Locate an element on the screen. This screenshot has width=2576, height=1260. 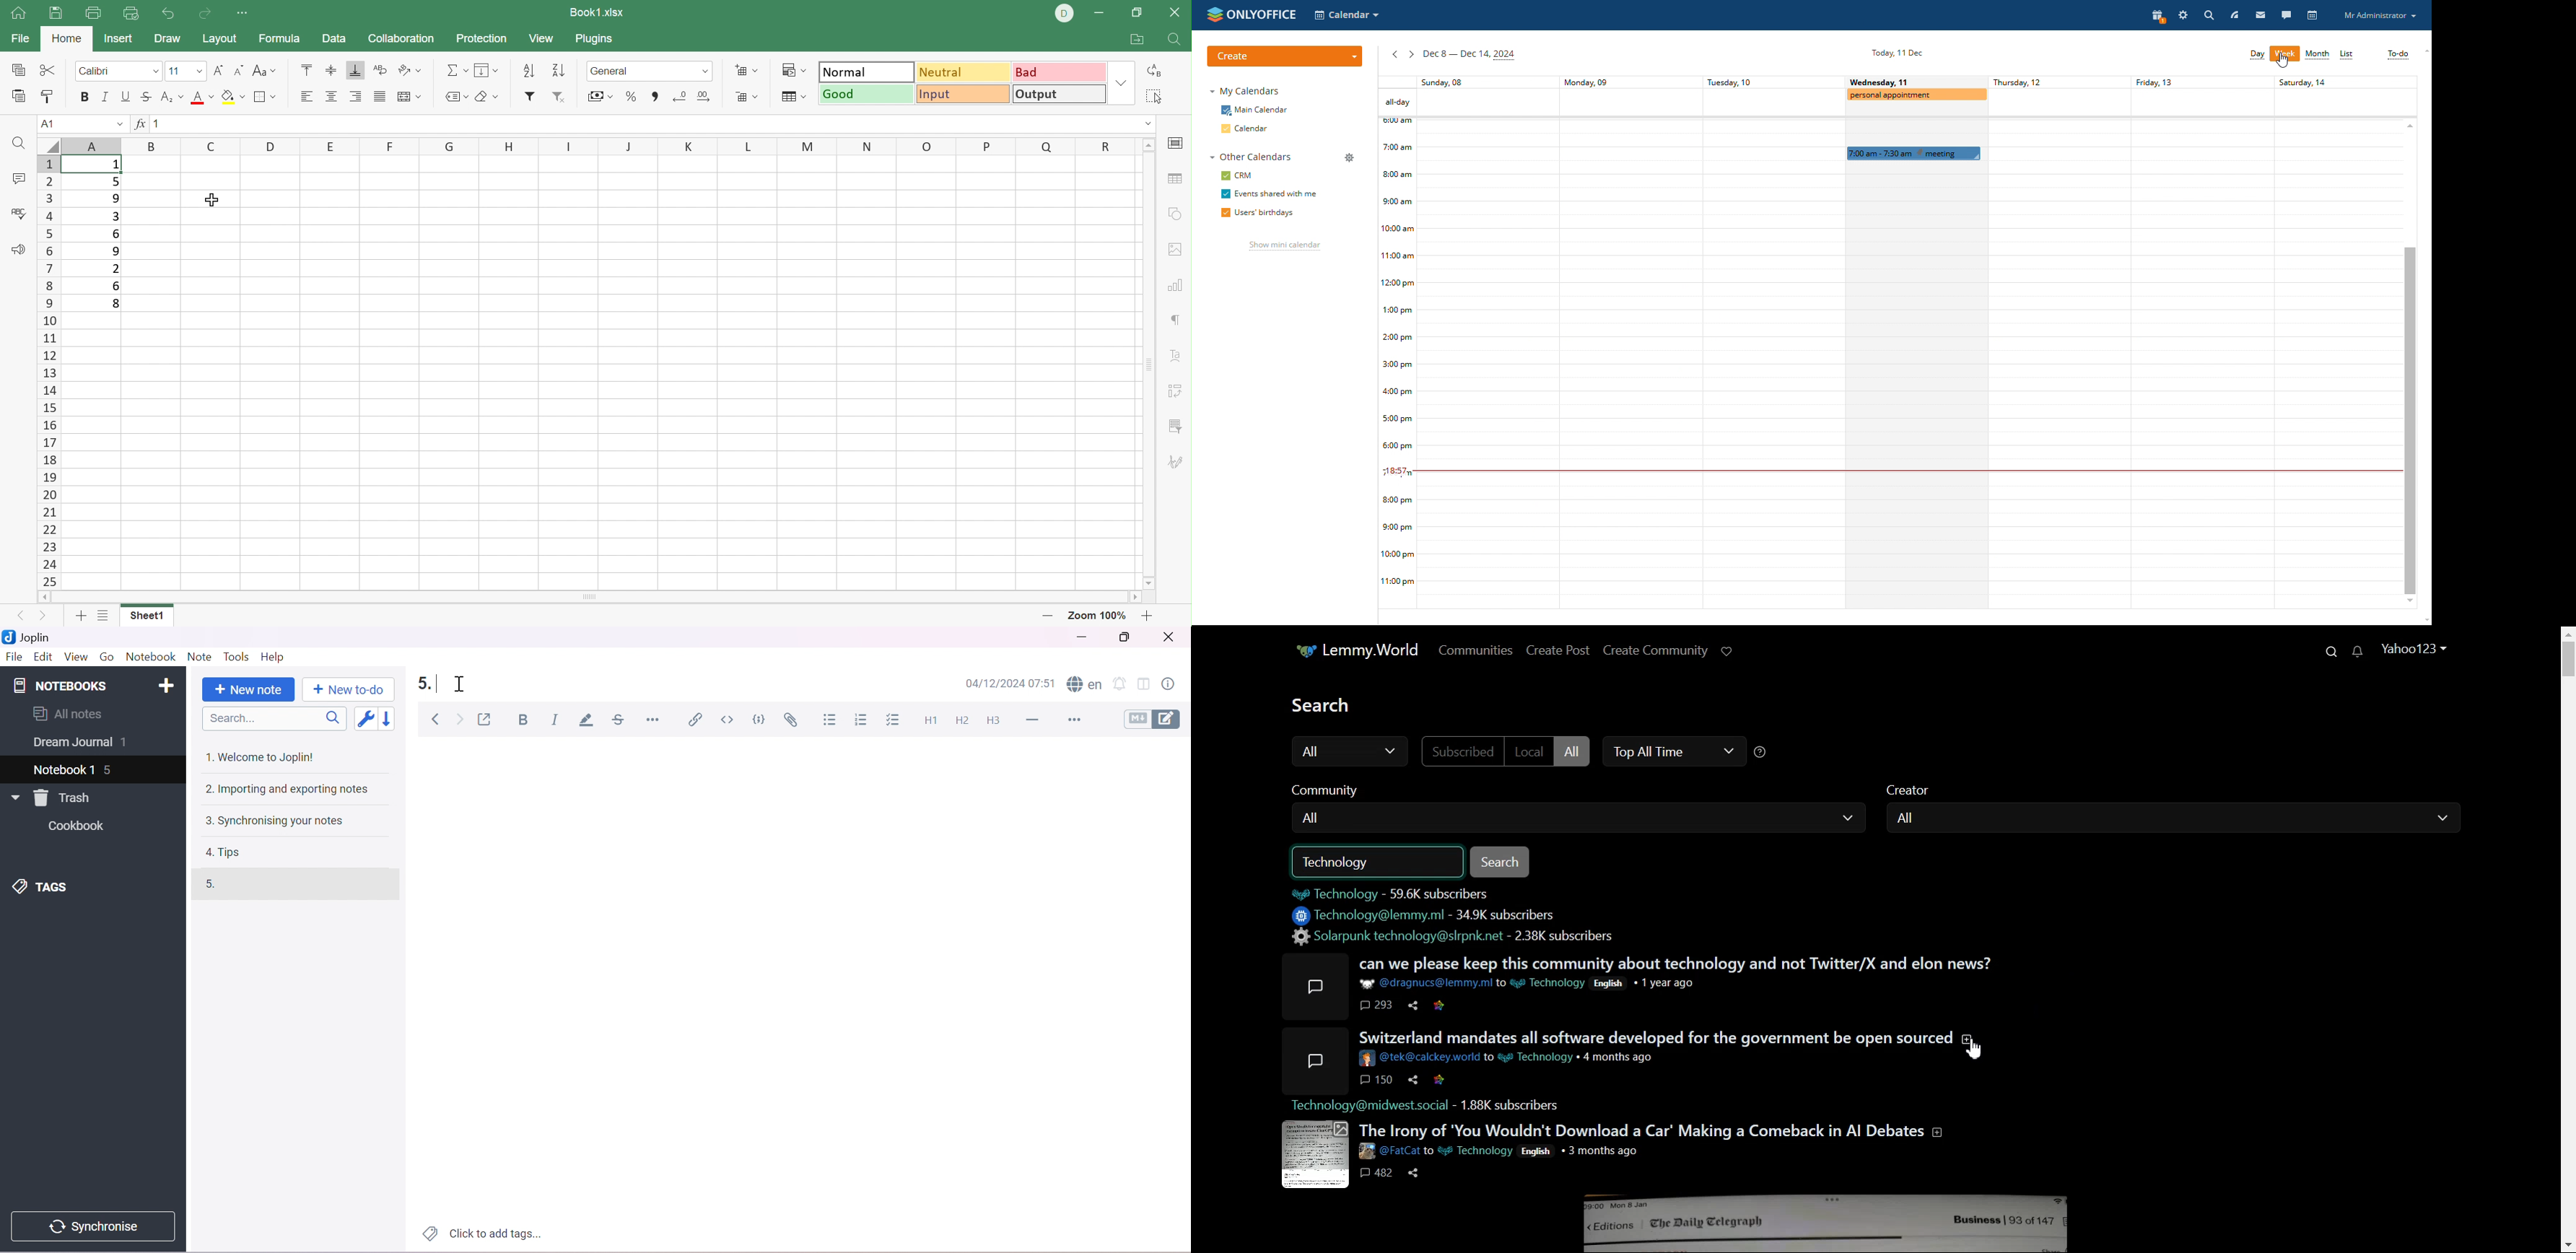
share is located at coordinates (1414, 1080).